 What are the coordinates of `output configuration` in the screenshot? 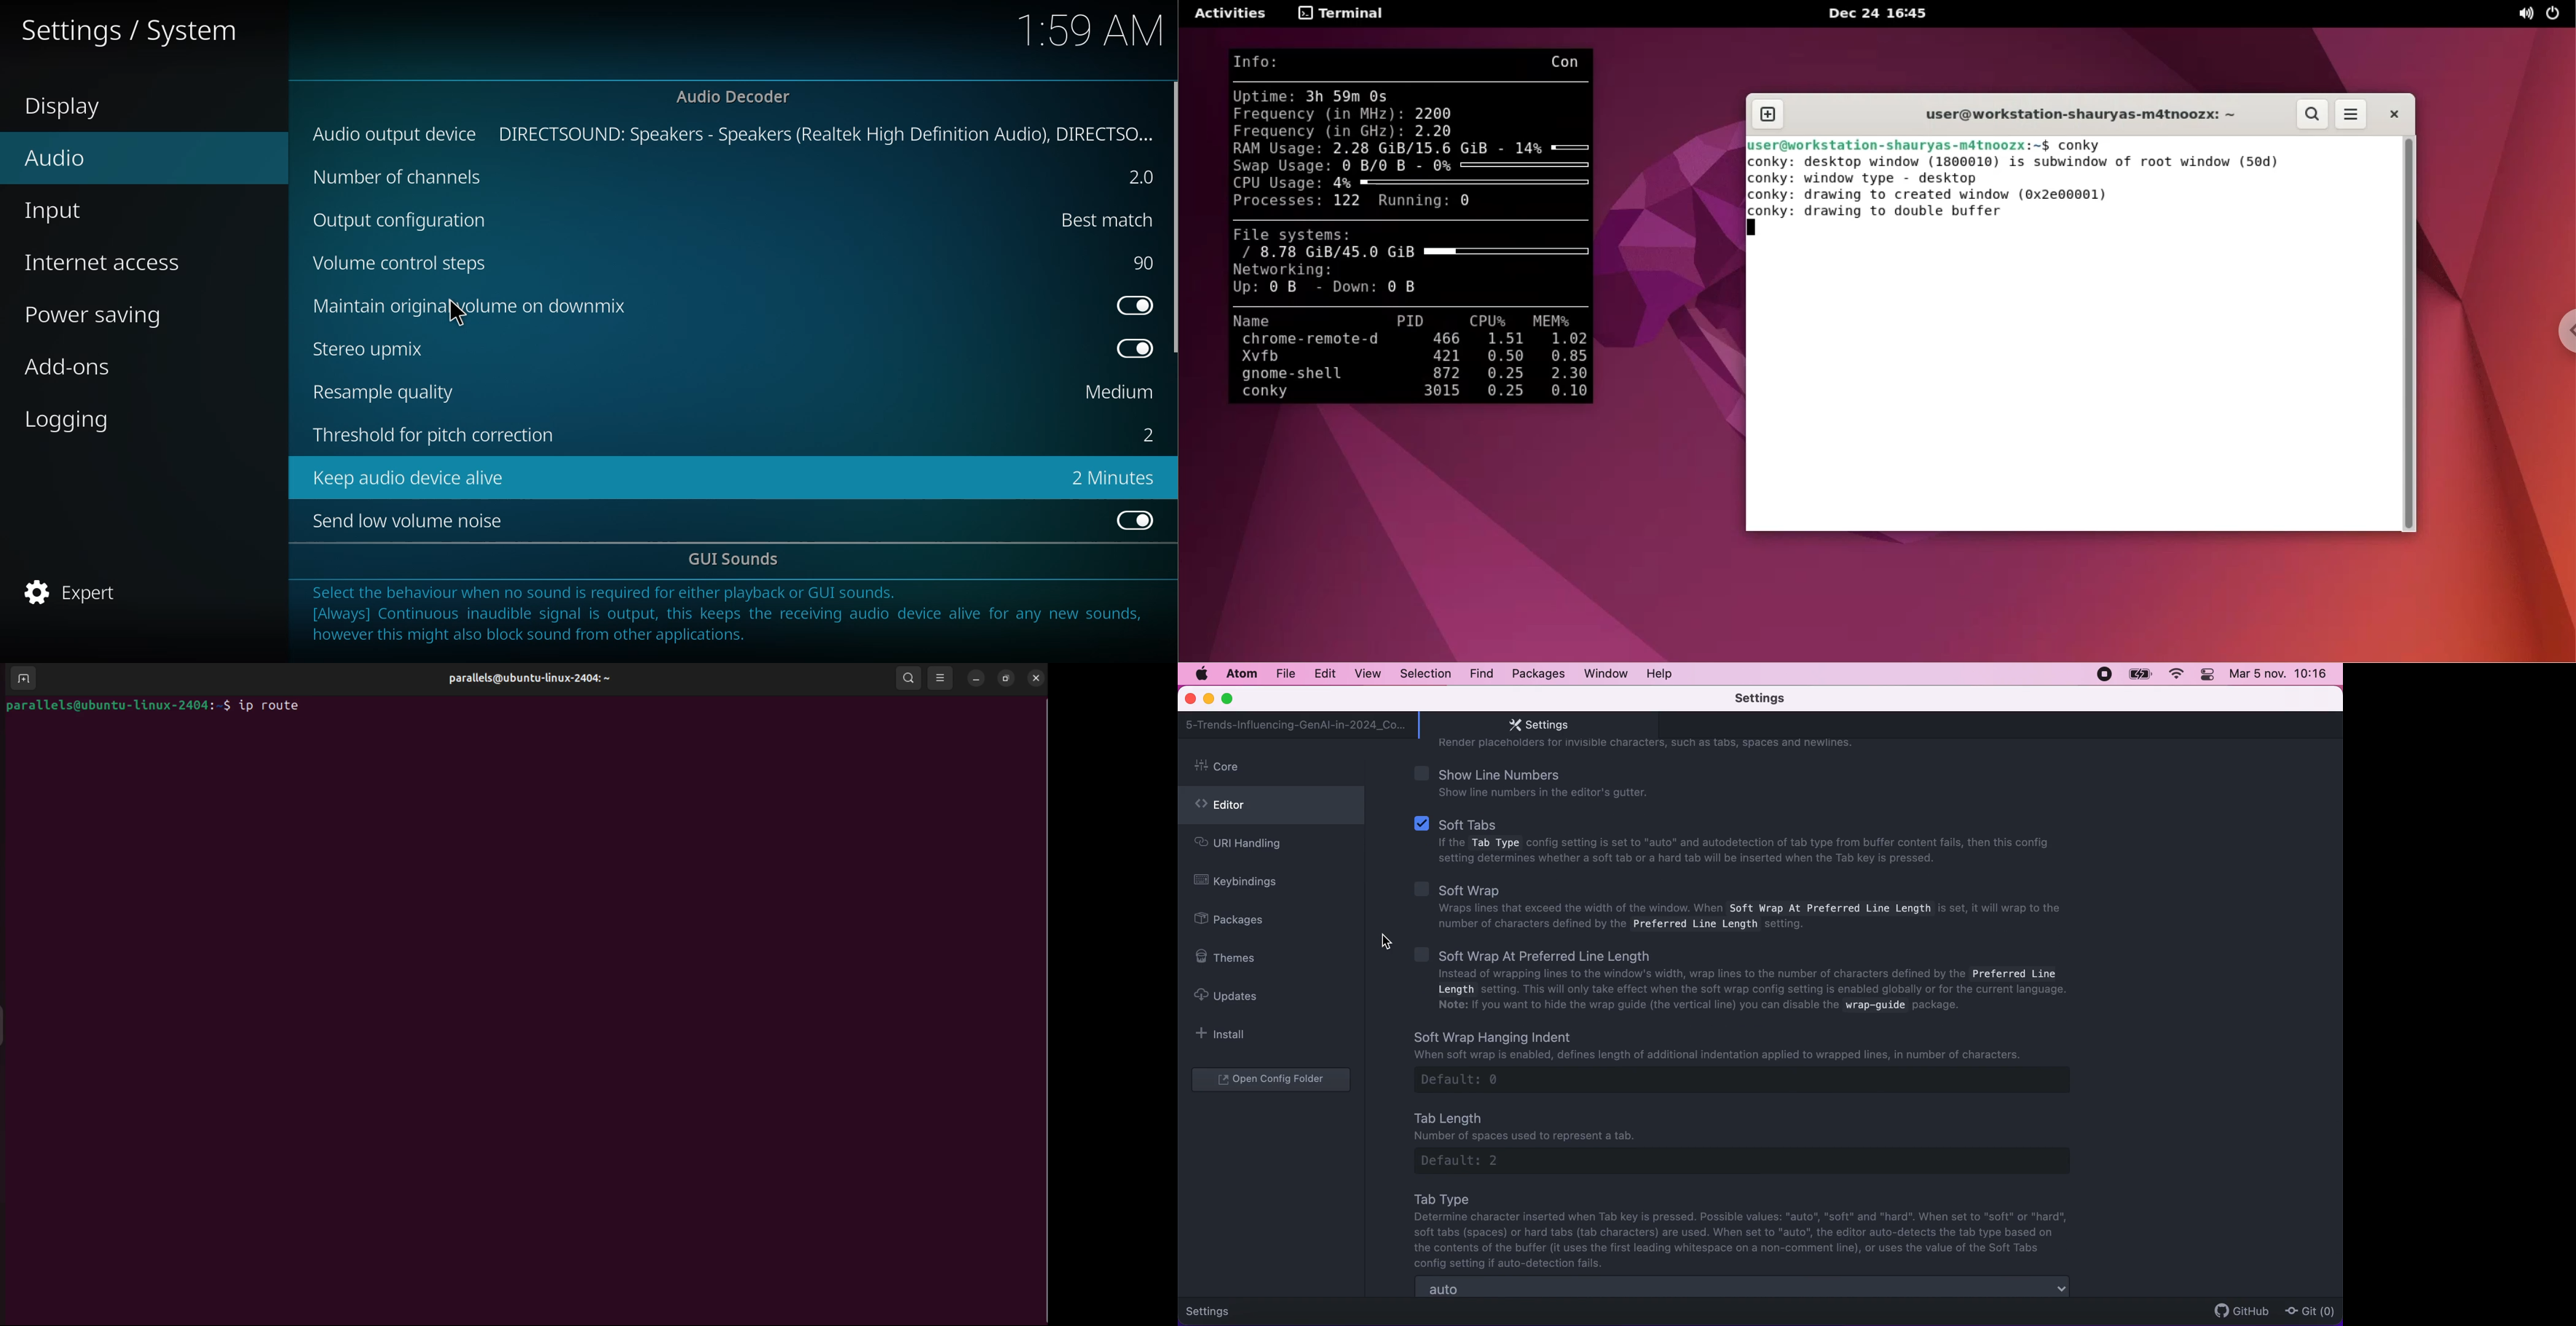 It's located at (404, 220).